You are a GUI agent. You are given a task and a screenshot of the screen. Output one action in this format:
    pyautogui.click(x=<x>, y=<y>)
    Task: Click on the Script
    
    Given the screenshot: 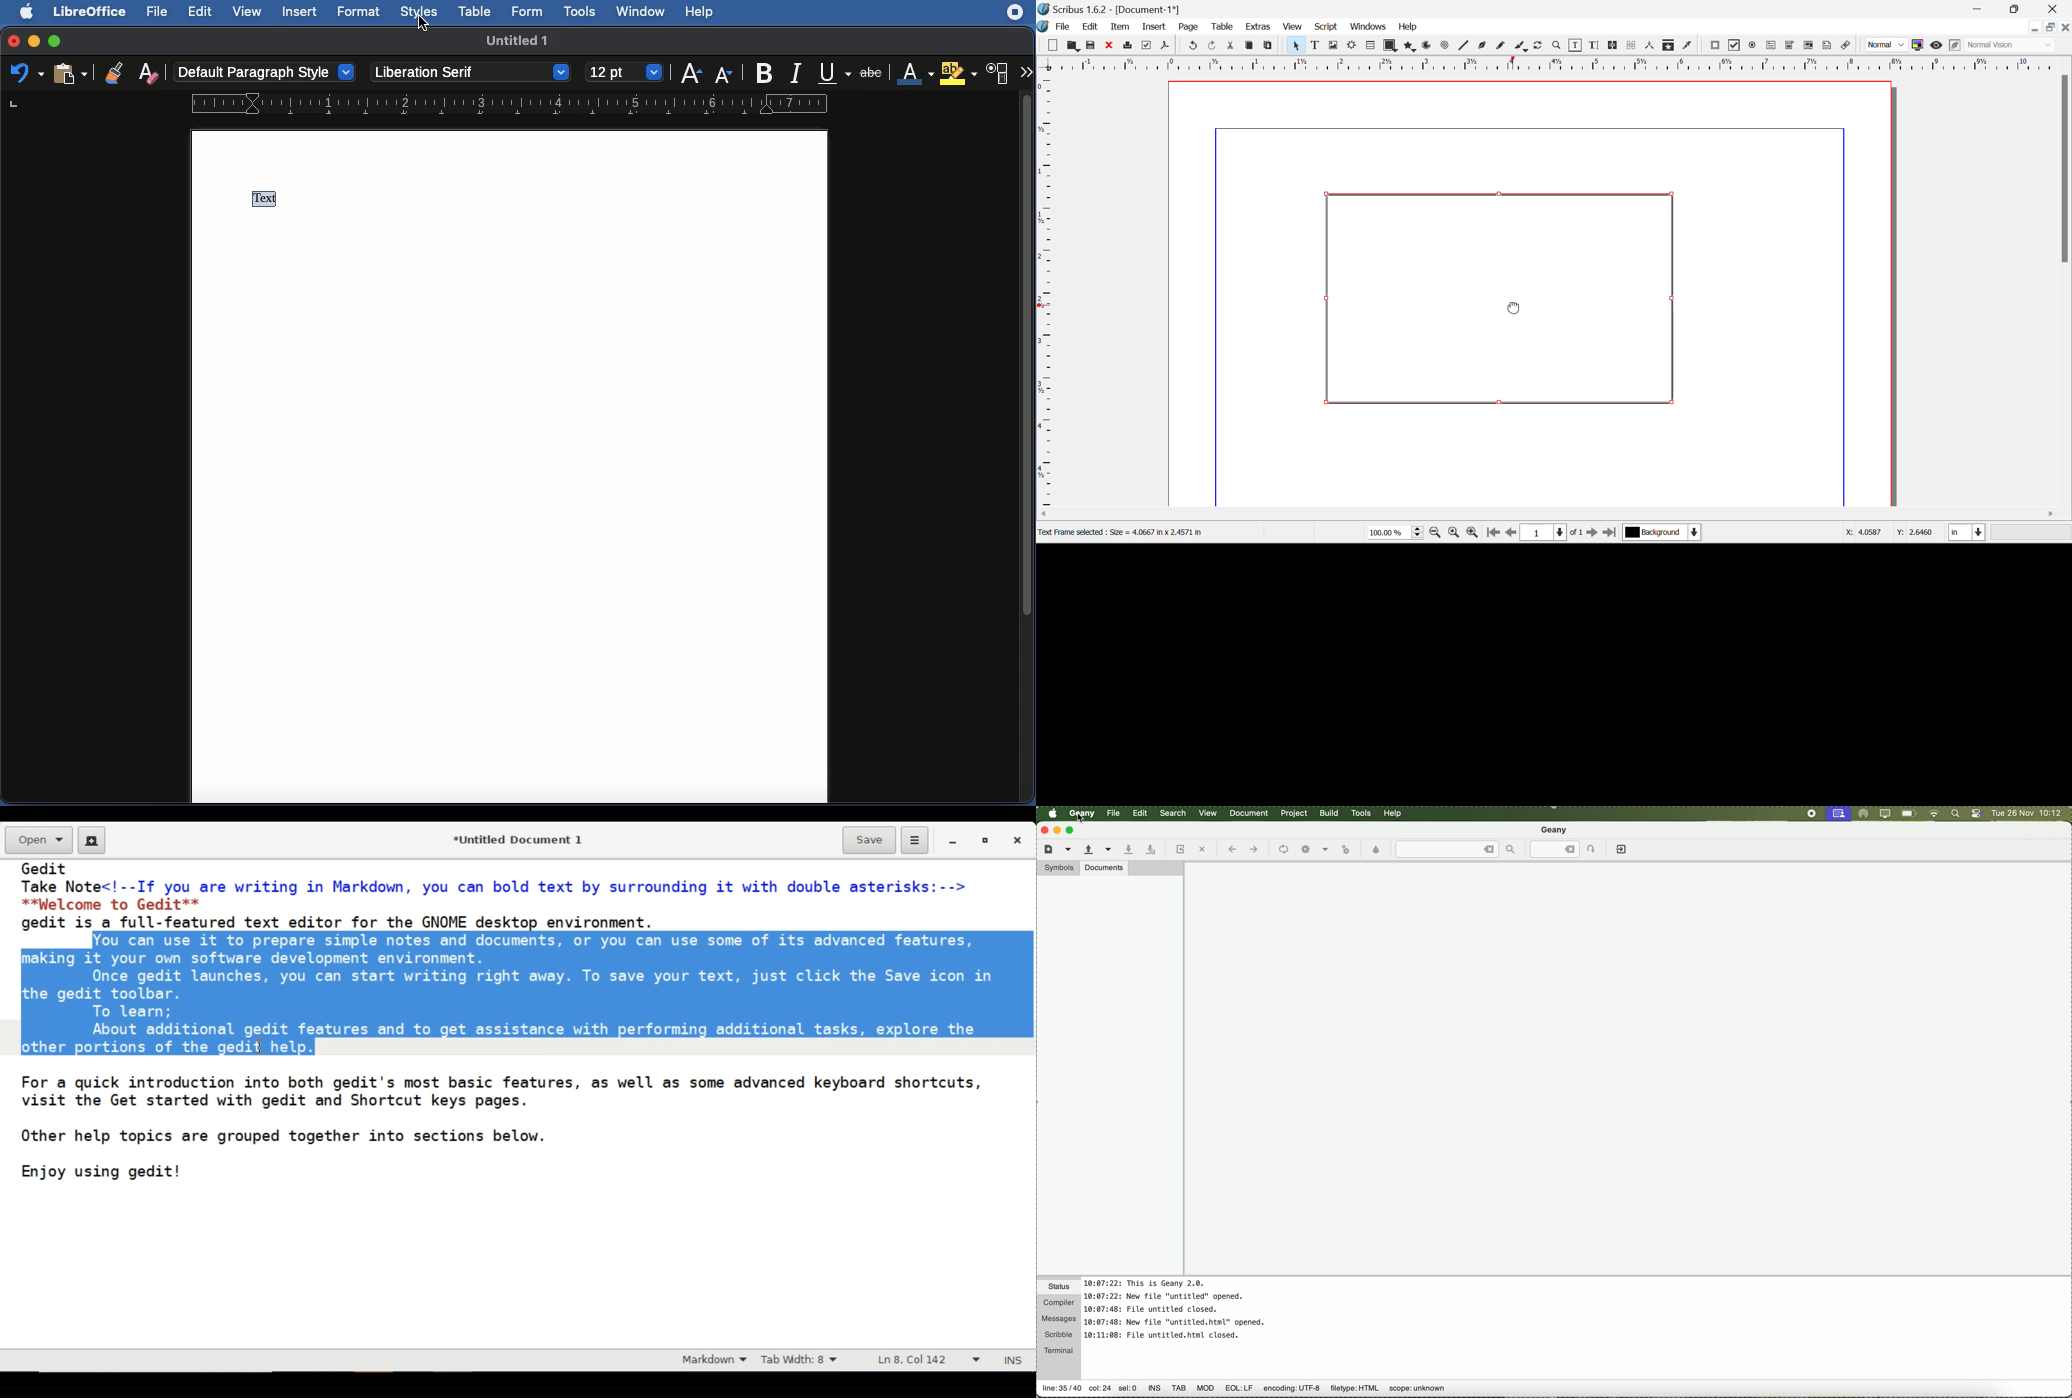 What is the action you would take?
    pyautogui.click(x=1326, y=28)
    